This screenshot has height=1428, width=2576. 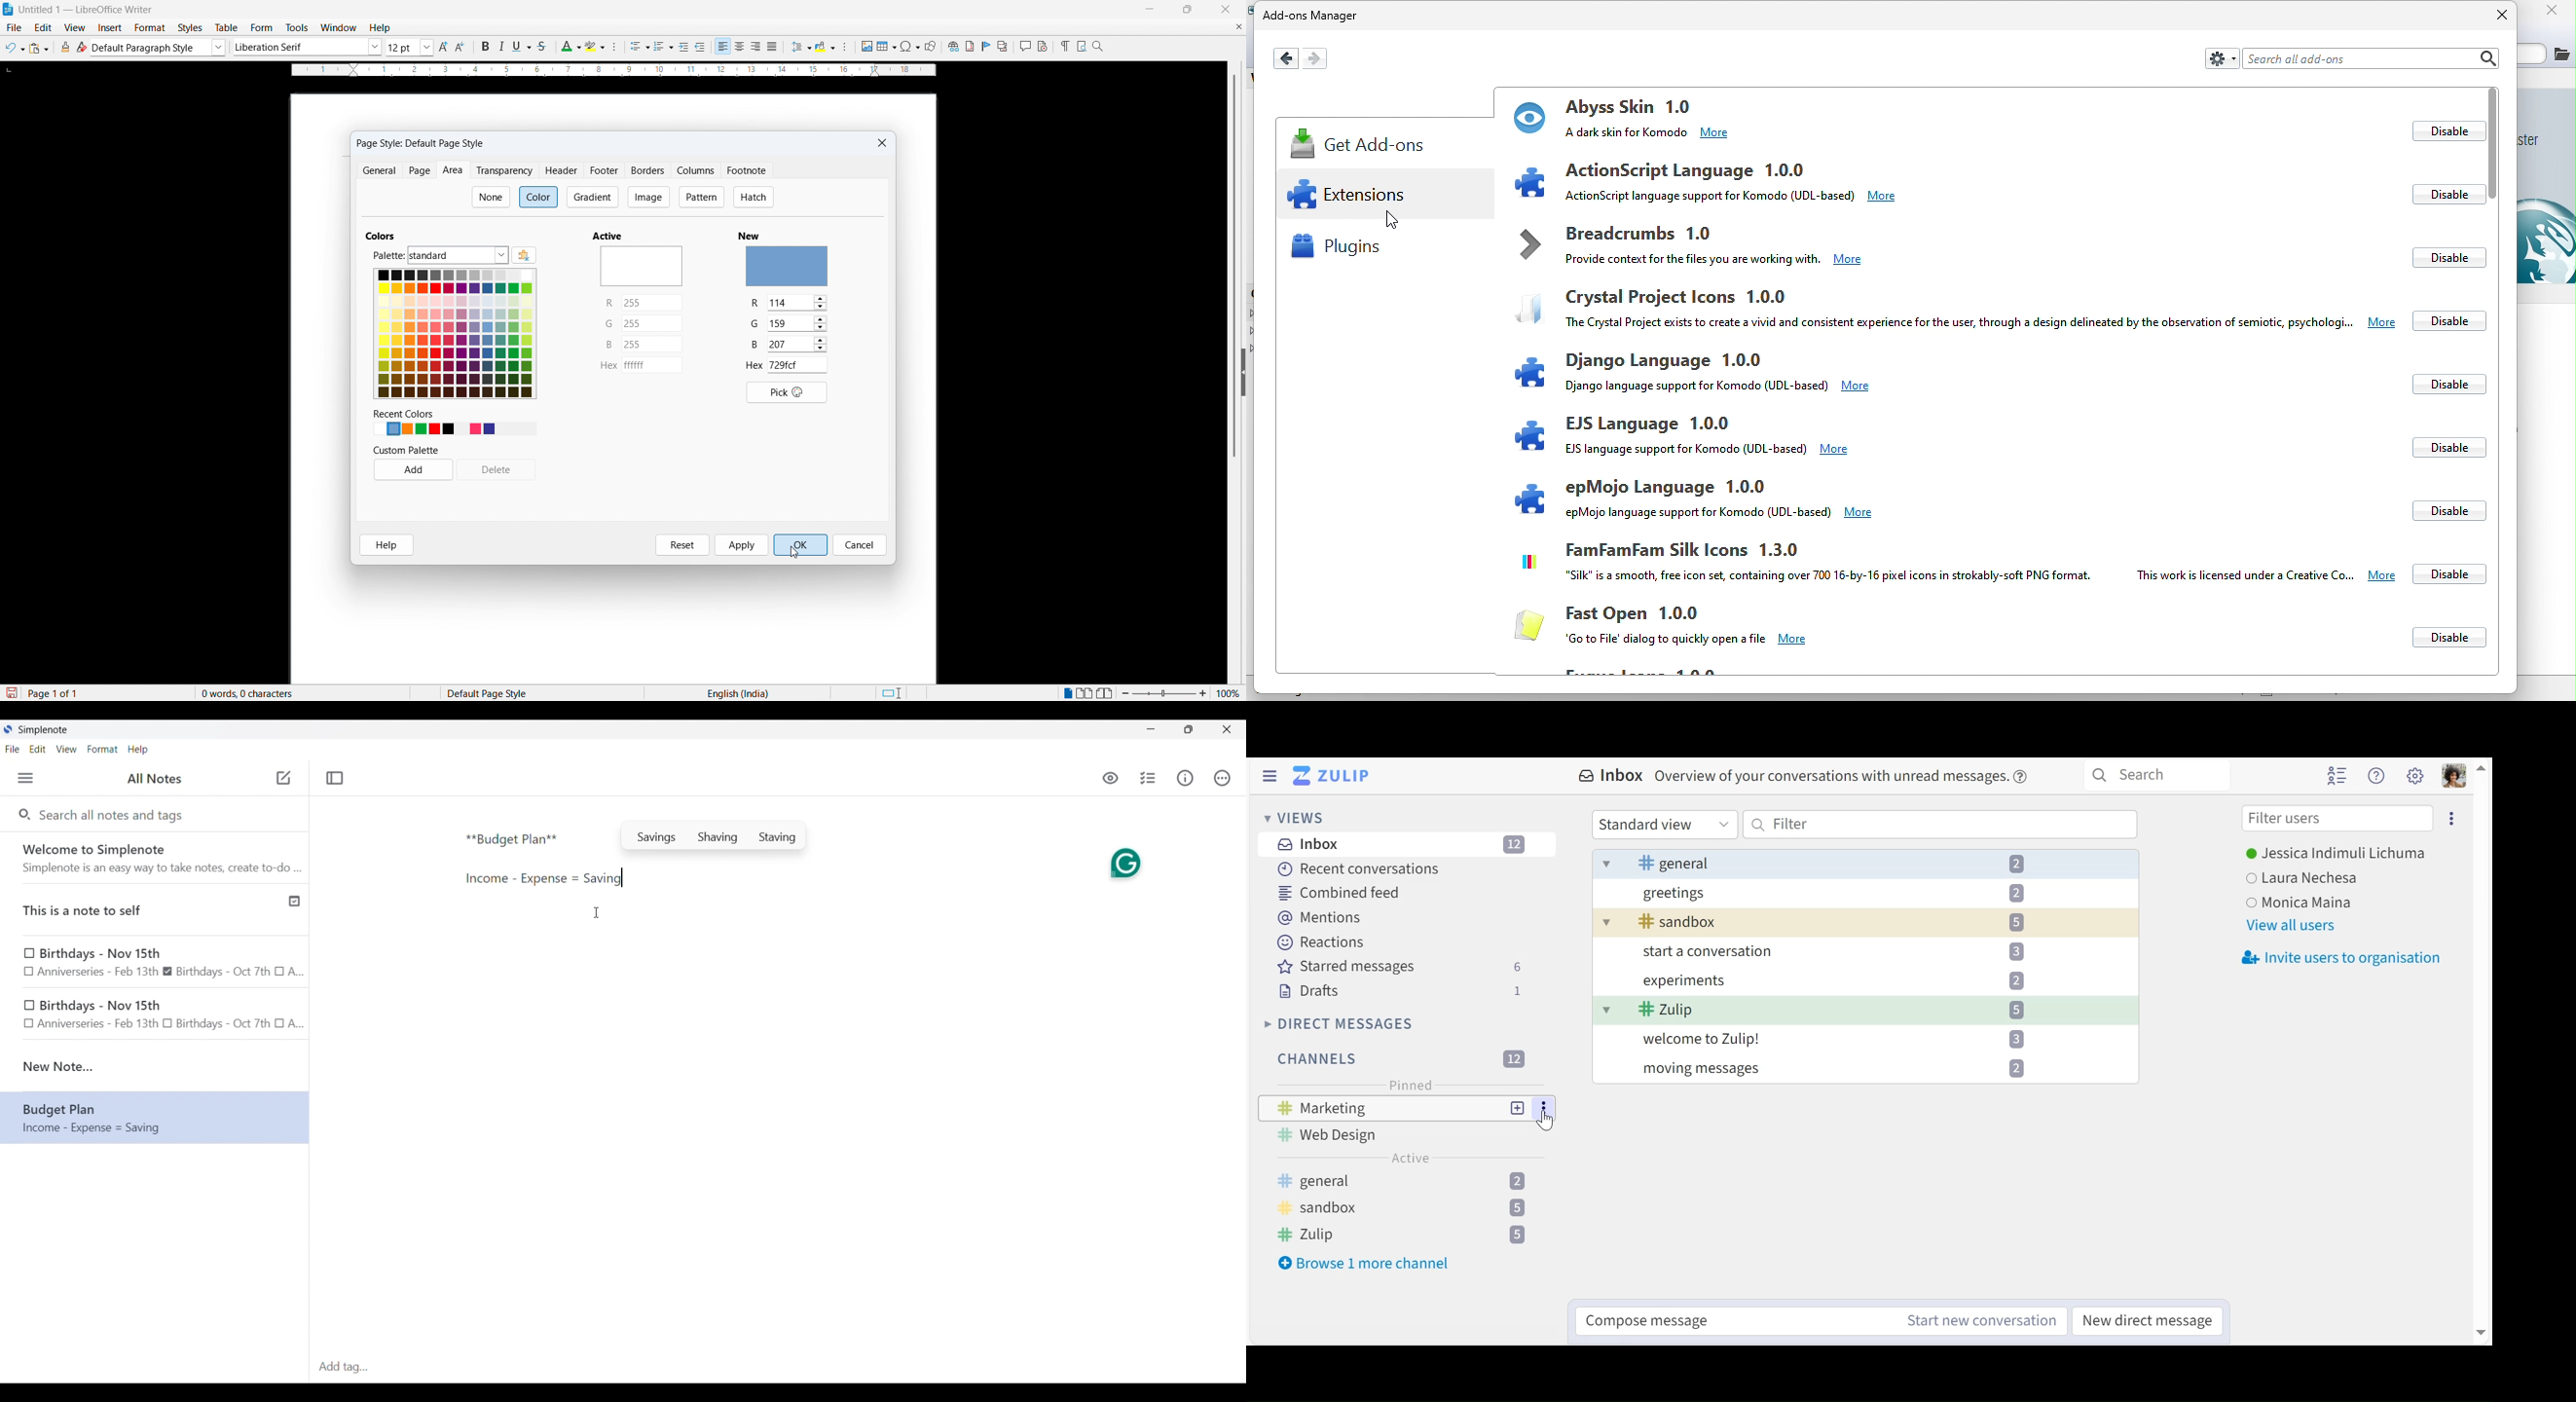 I want to click on Users, so click(x=2335, y=855).